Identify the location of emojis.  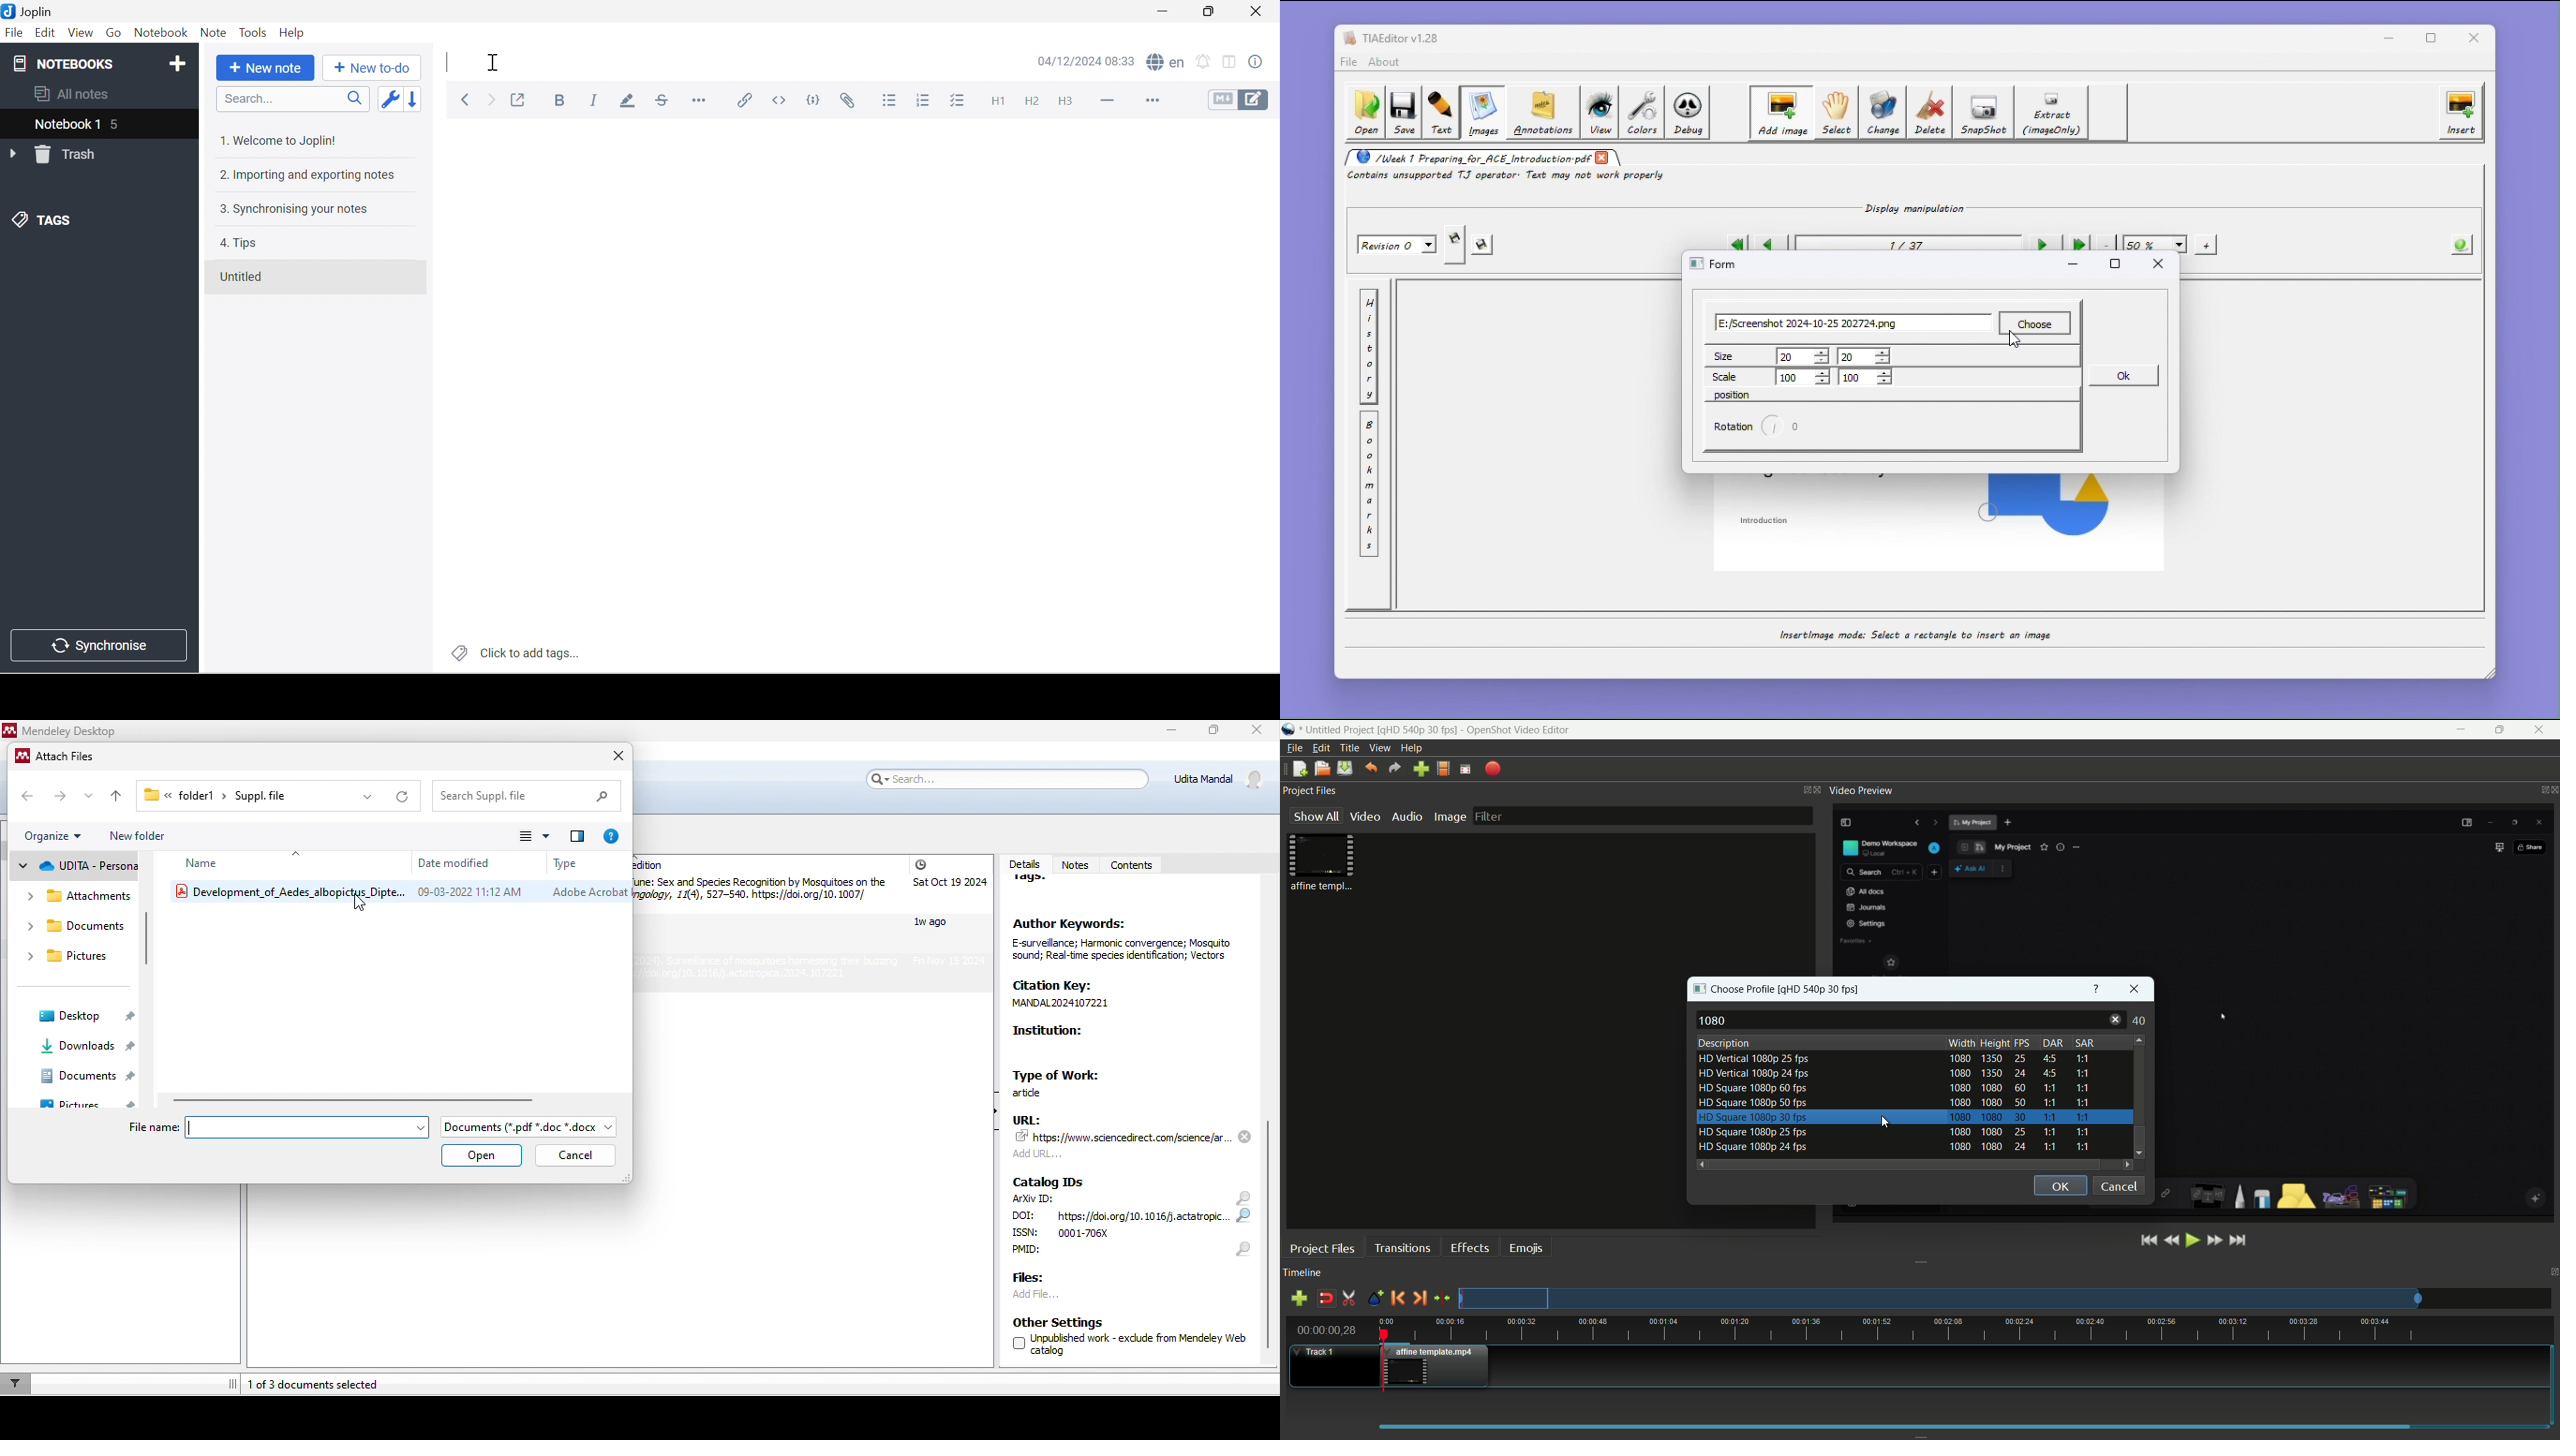
(1526, 1248).